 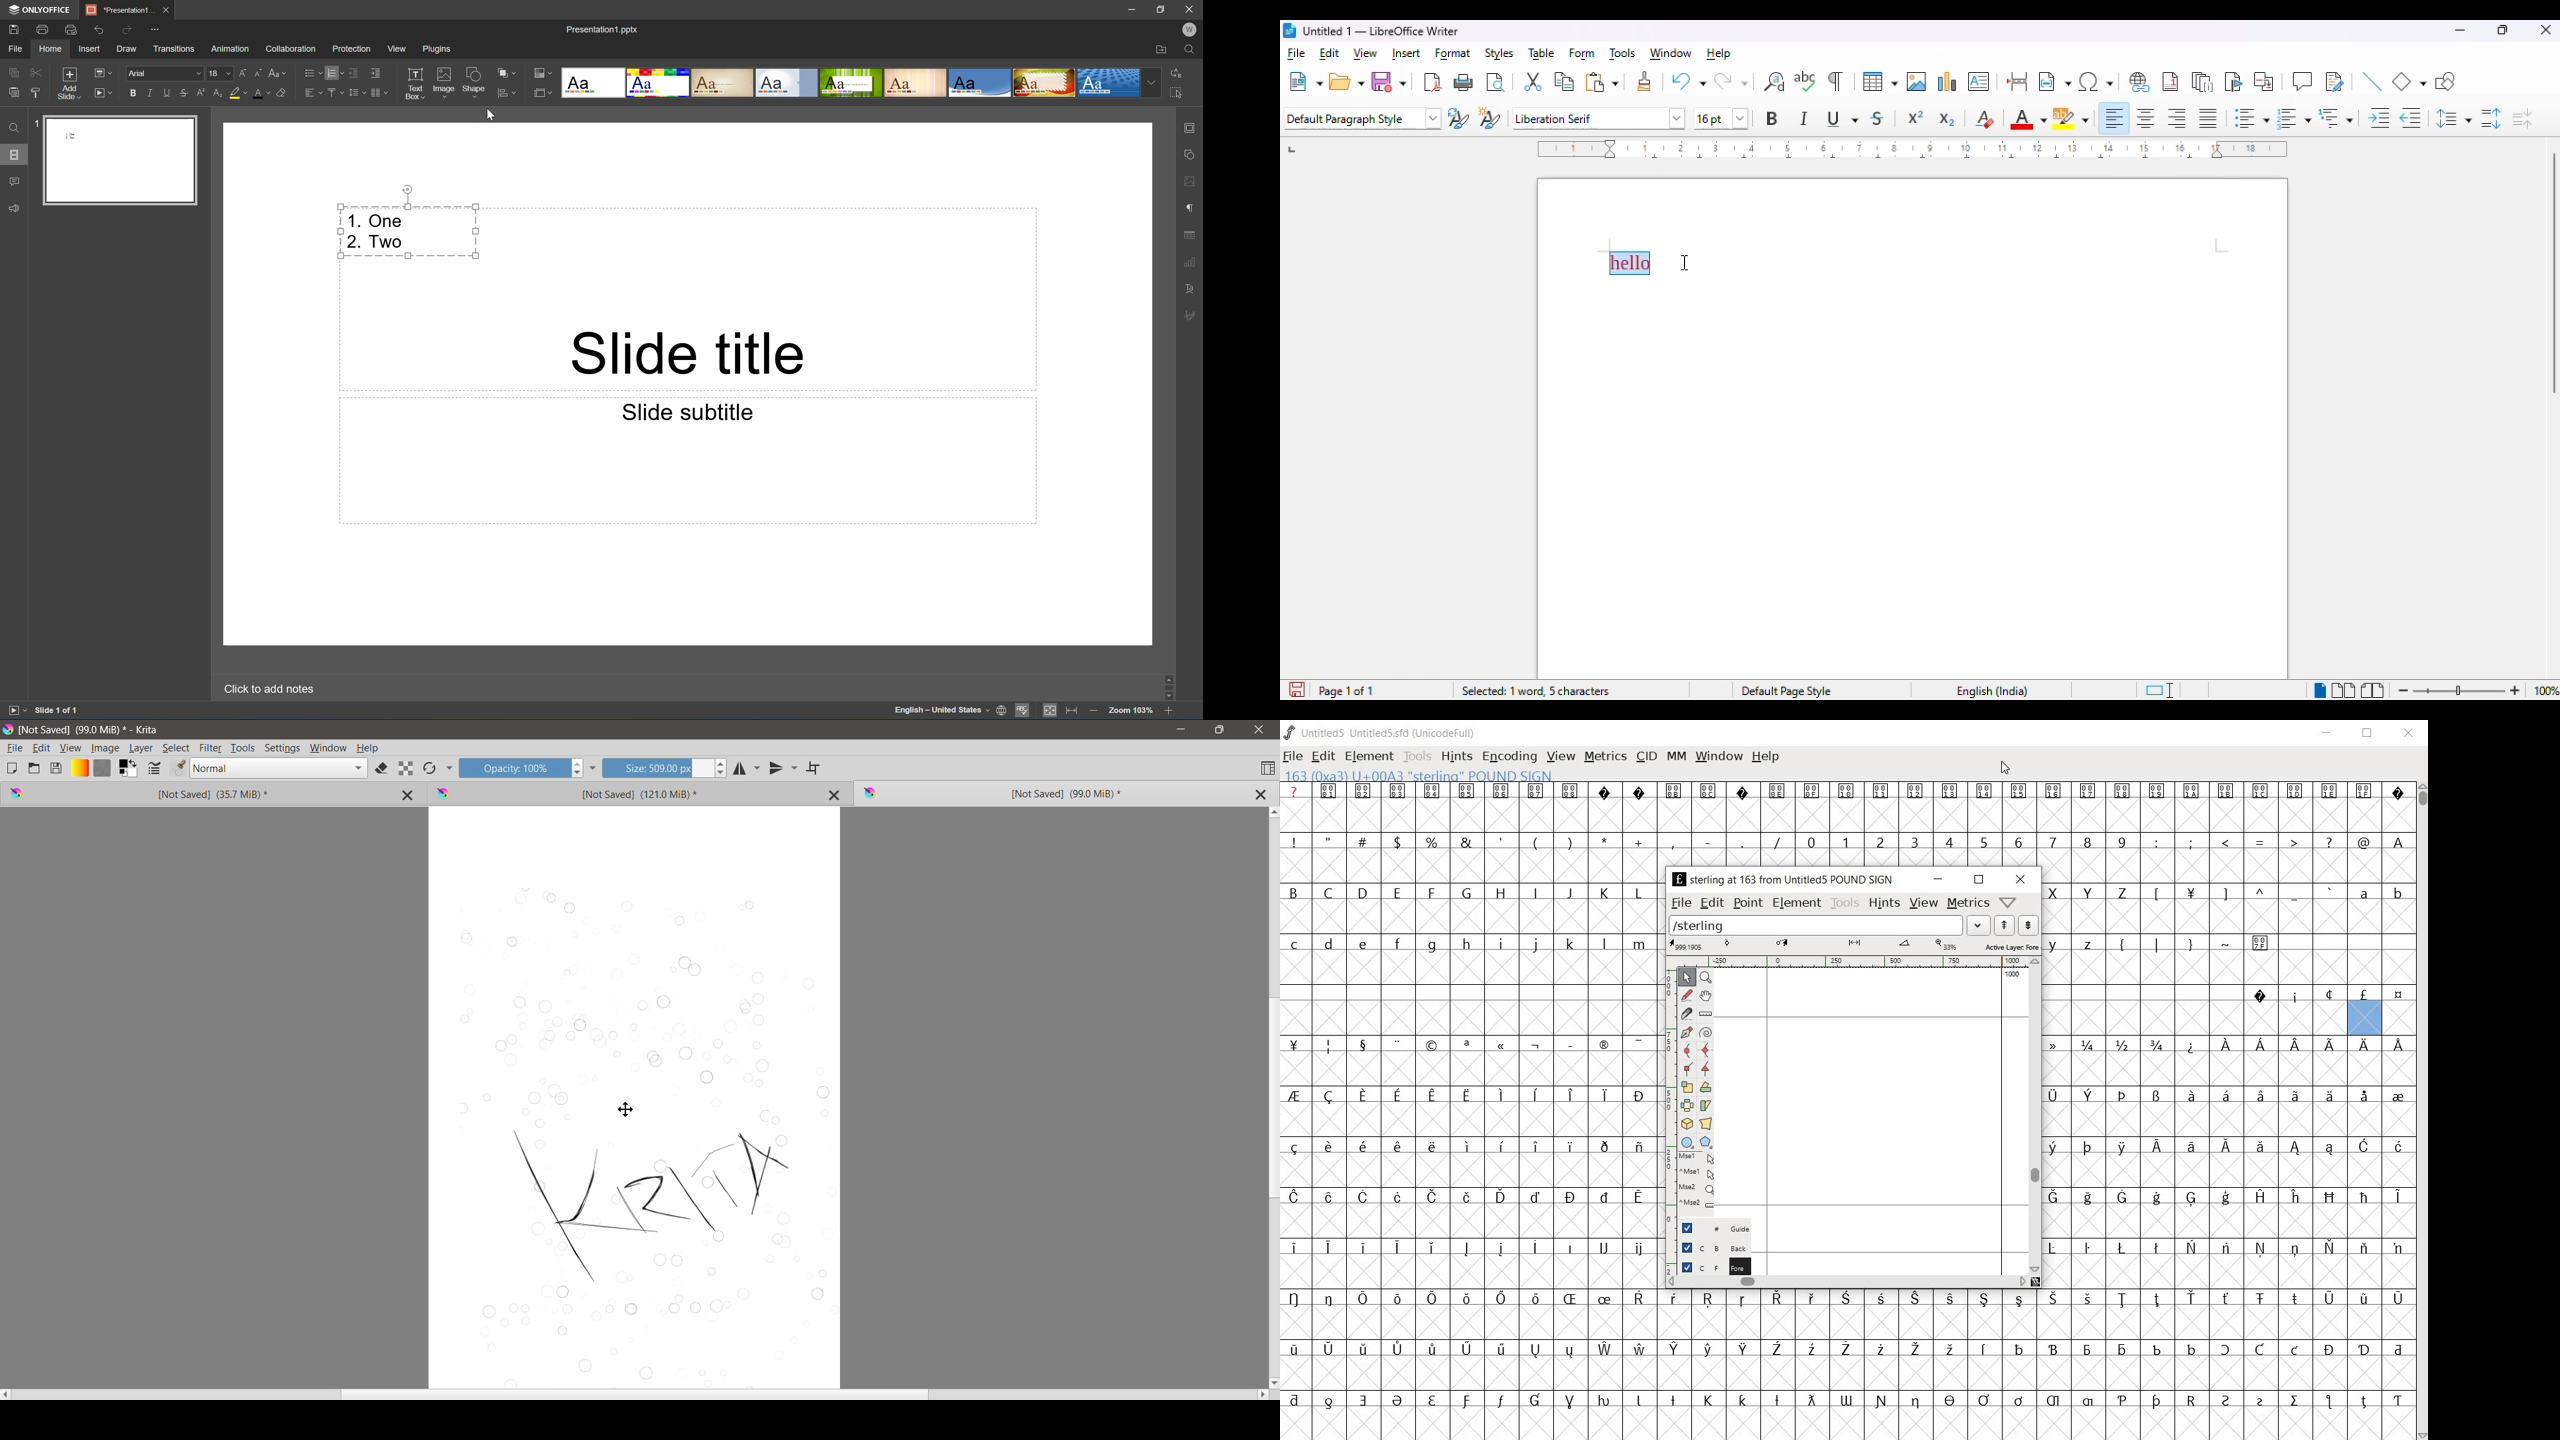 What do you see at coordinates (2053, 843) in the screenshot?
I see `7` at bounding box center [2053, 843].